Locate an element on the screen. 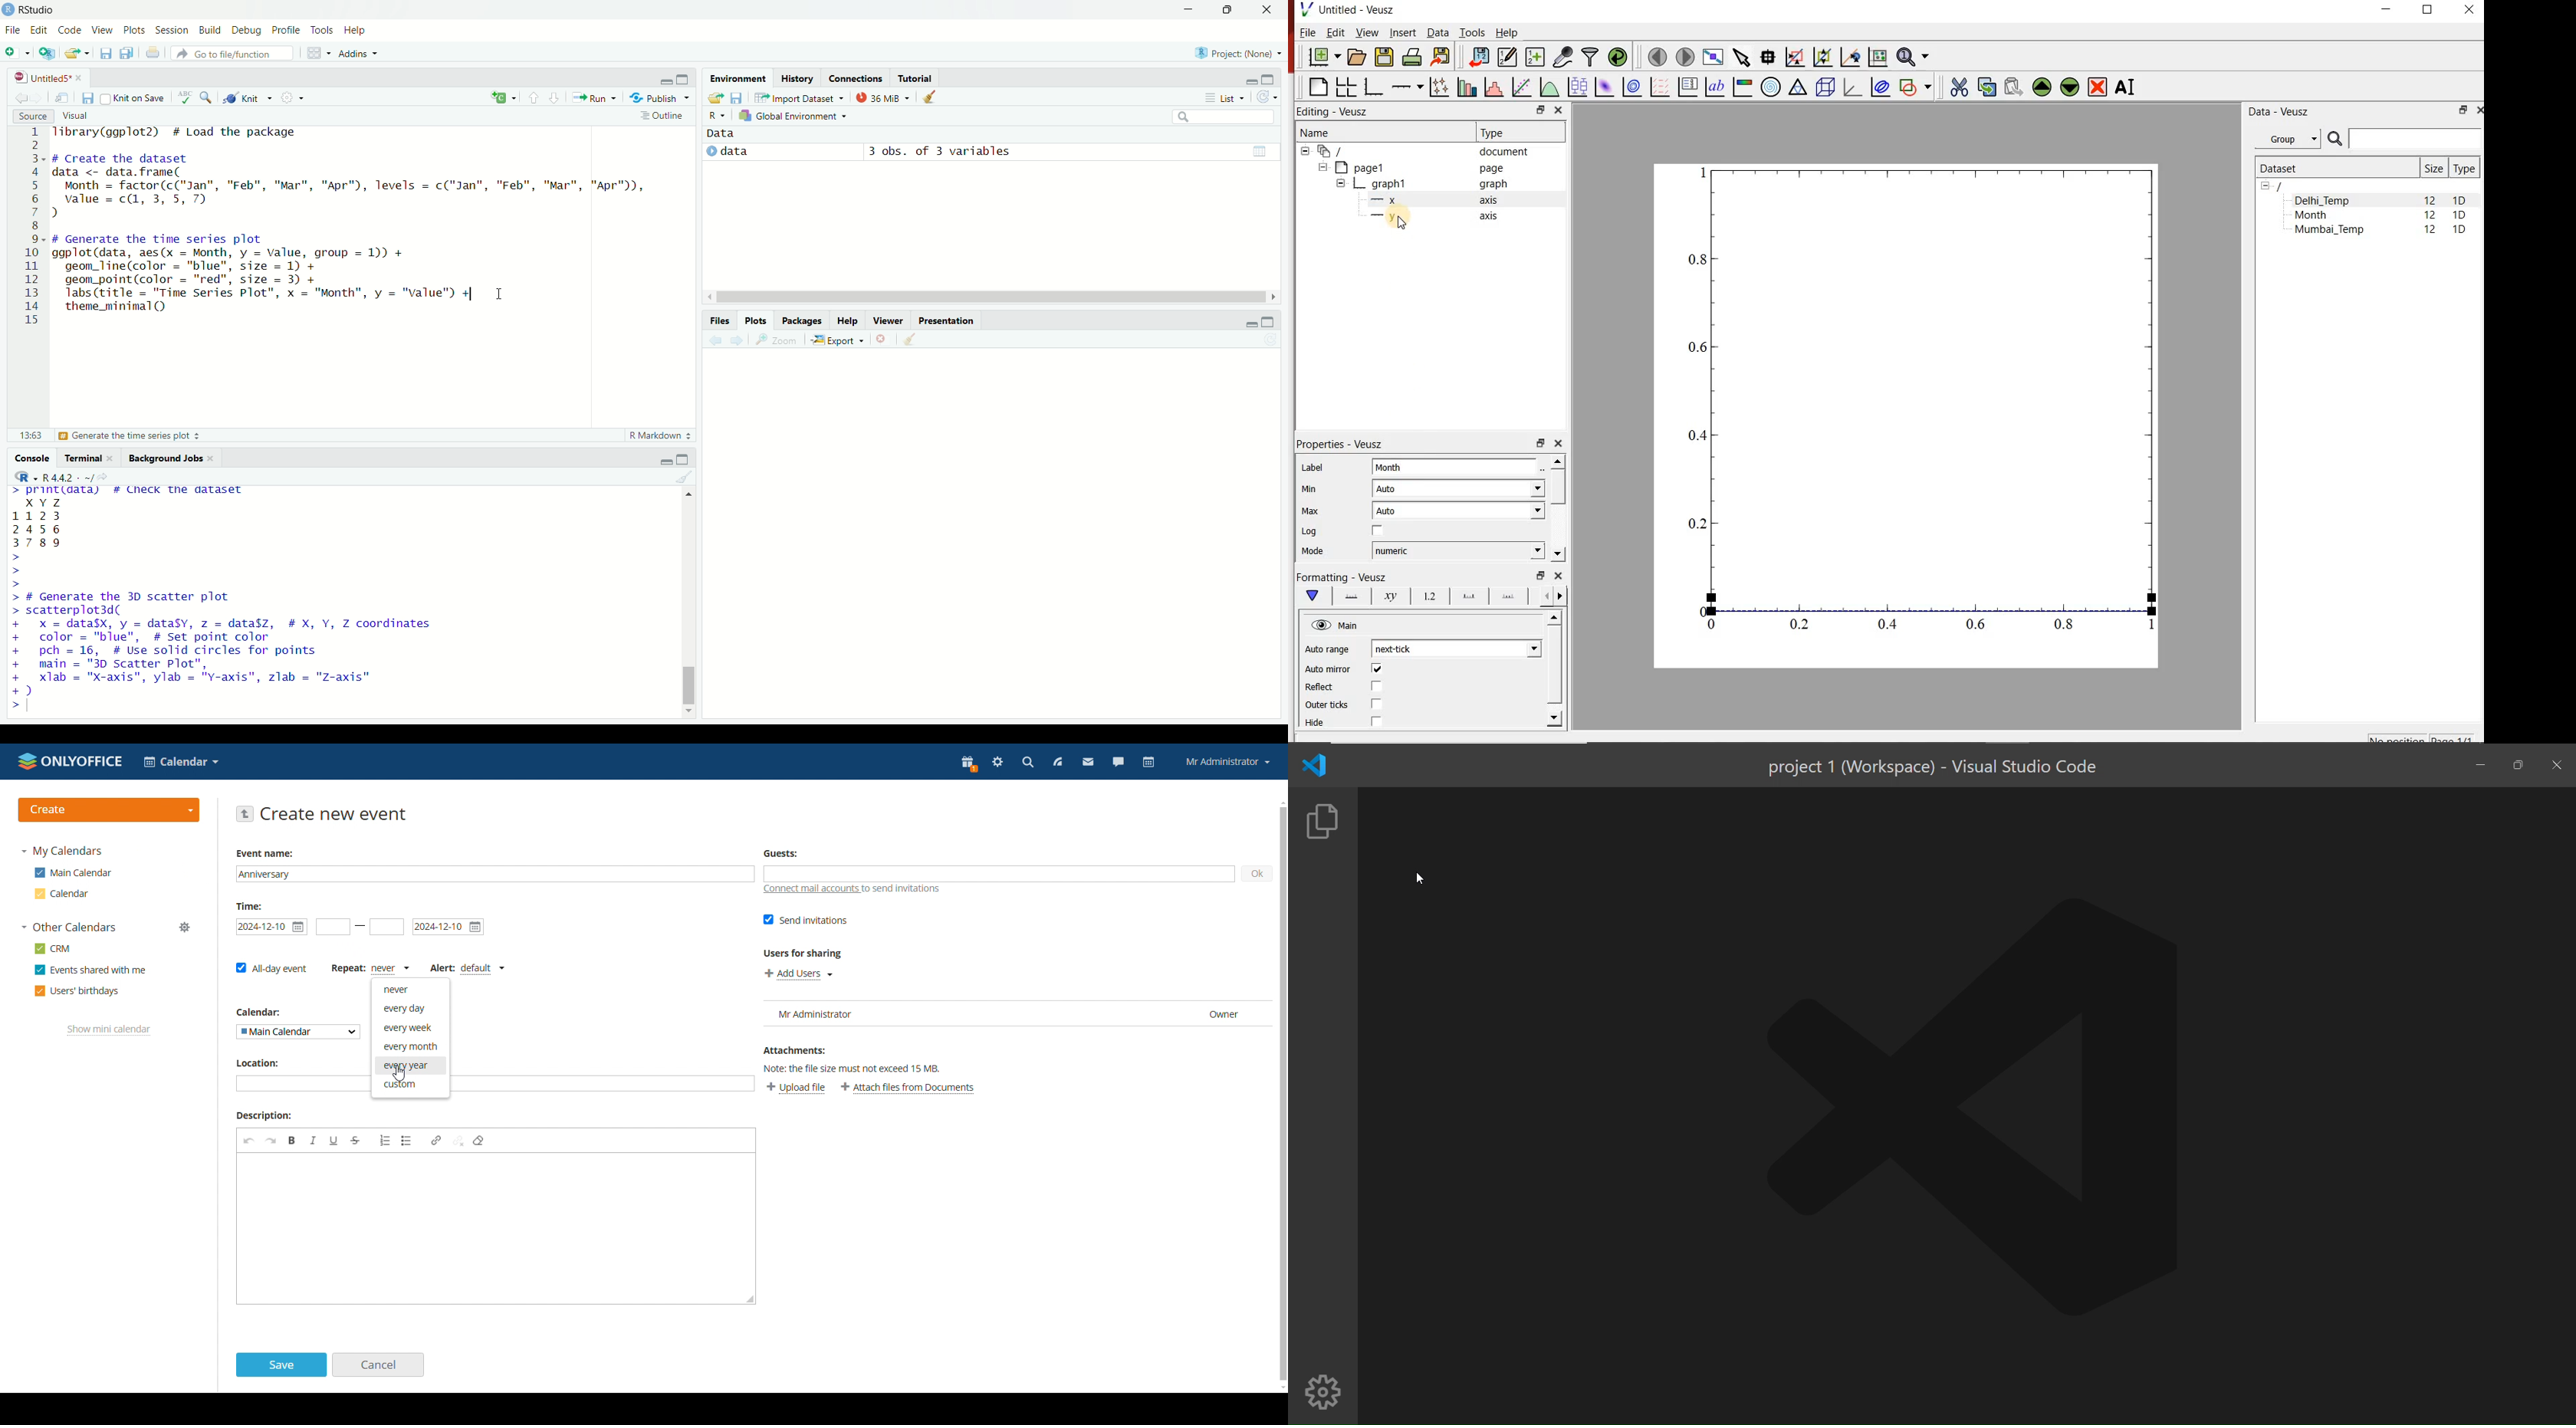  scrollbar is located at coordinates (688, 606).